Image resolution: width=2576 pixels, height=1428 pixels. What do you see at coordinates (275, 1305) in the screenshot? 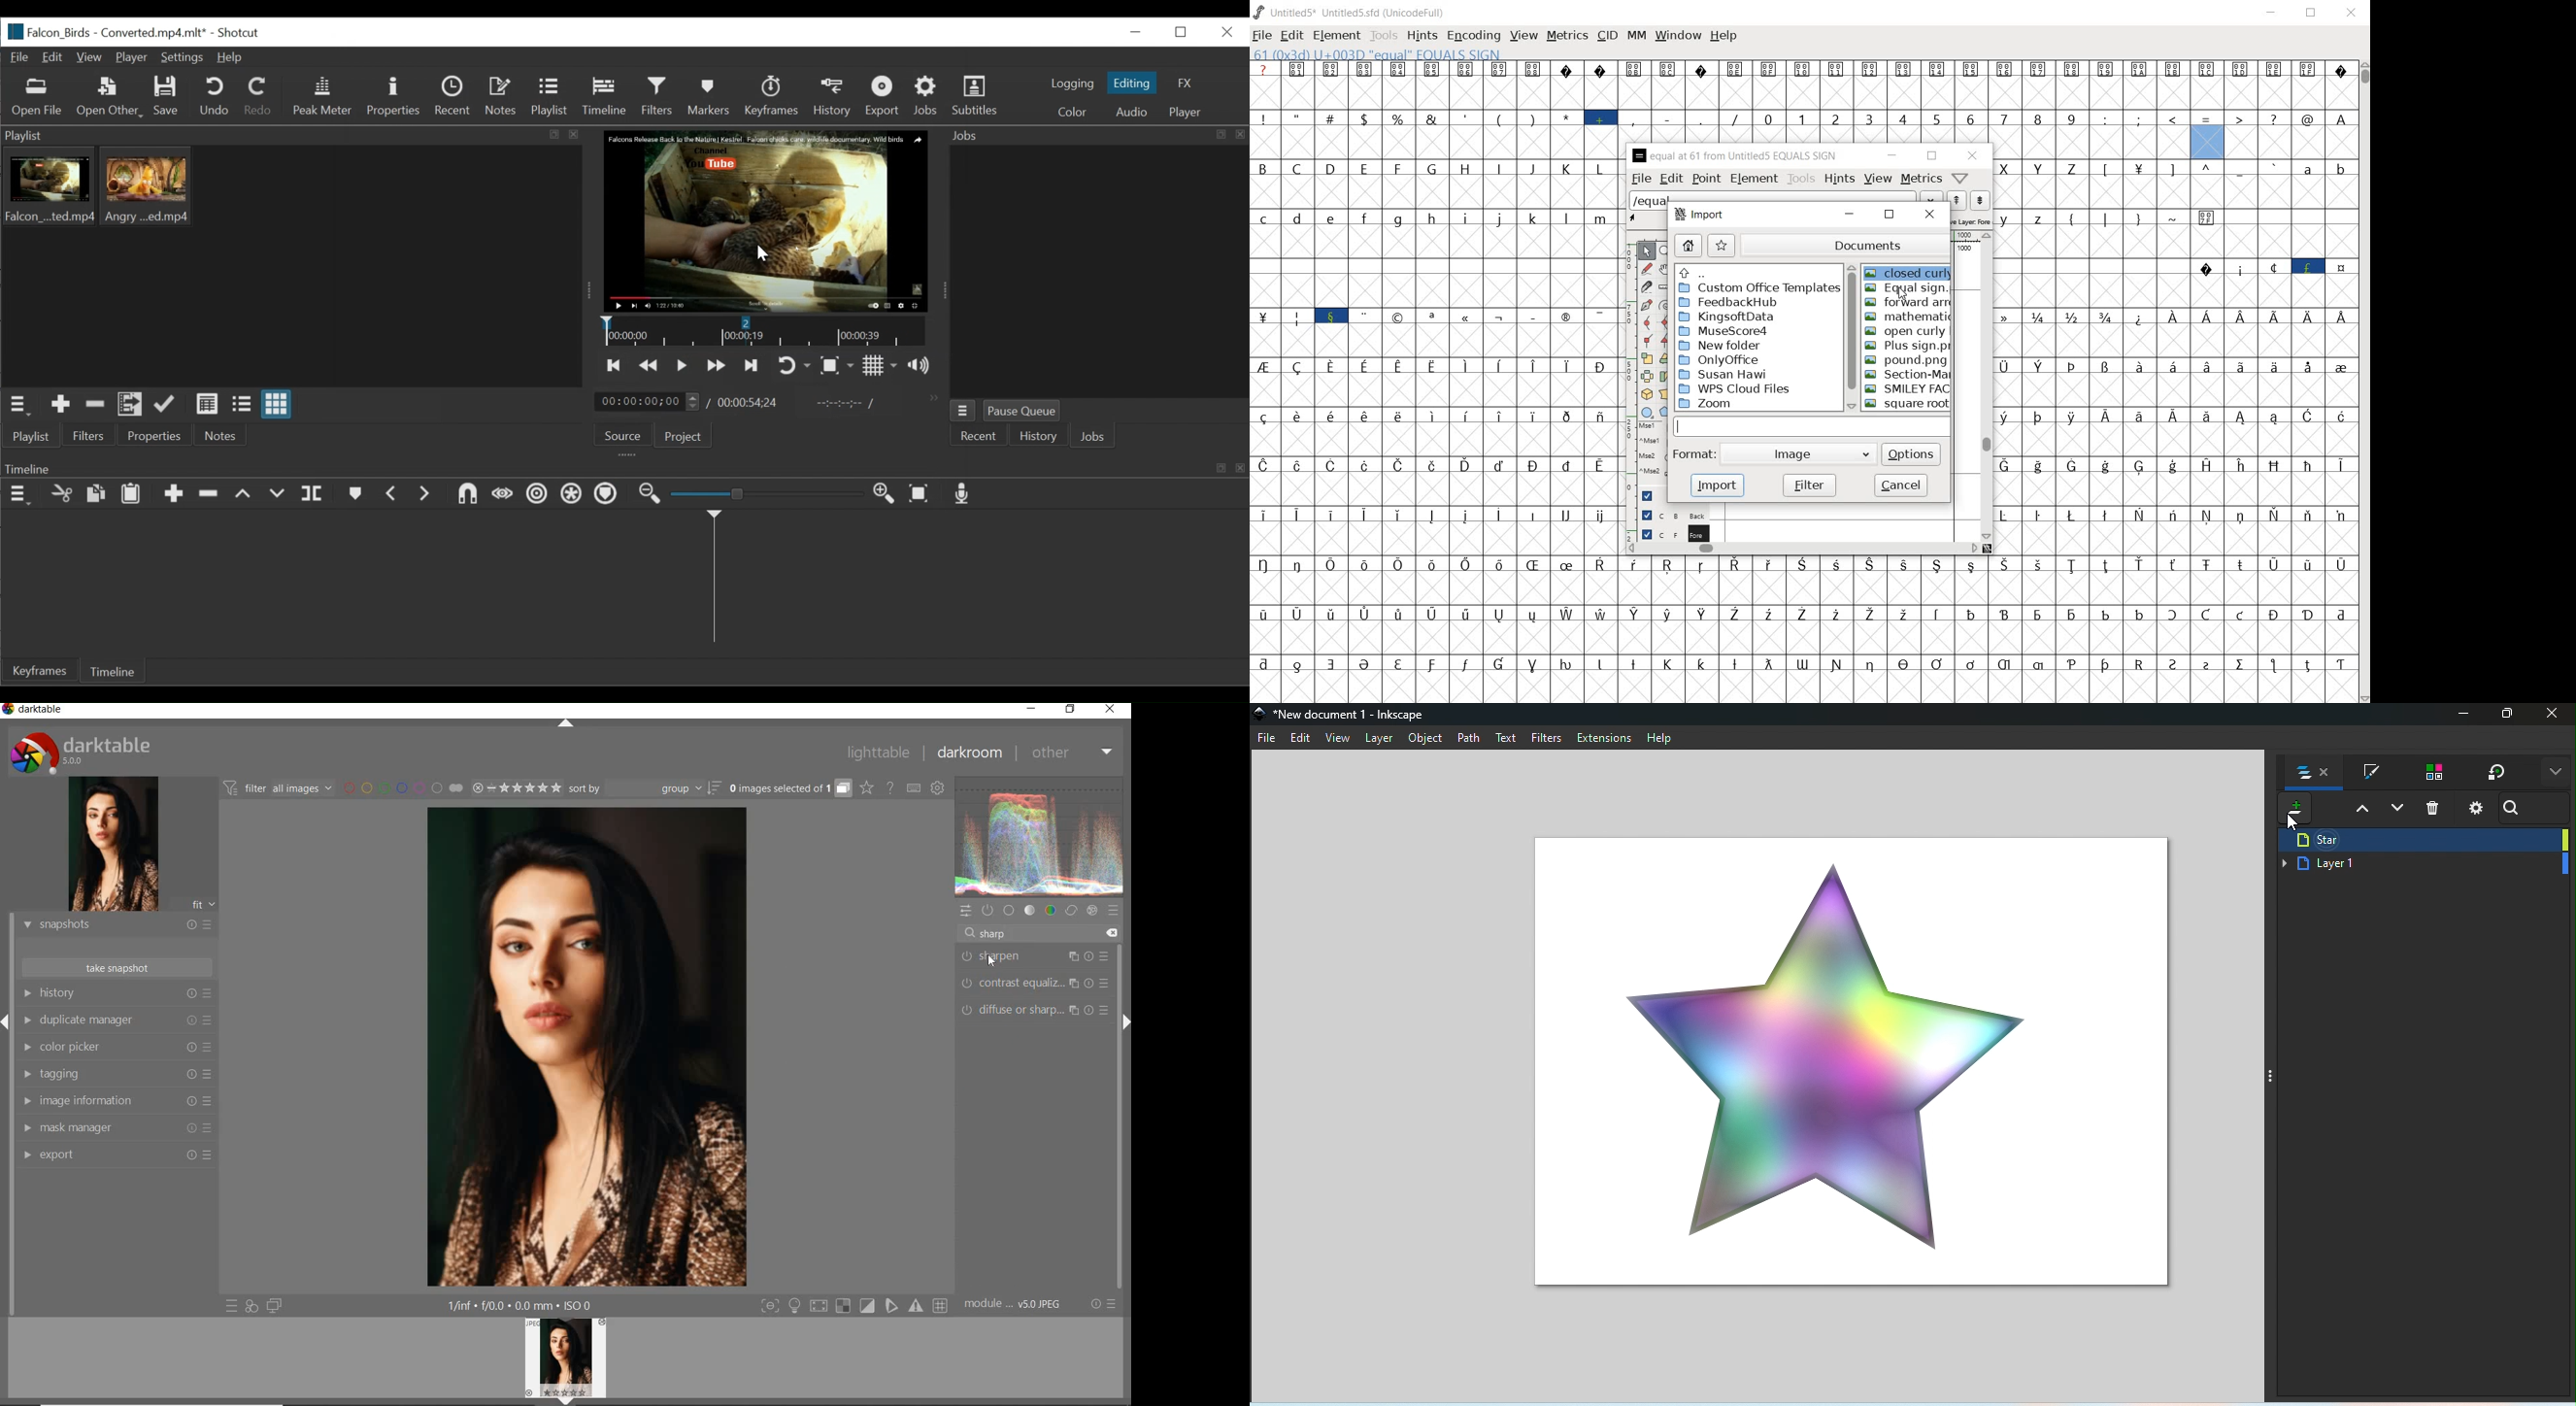
I see `display a second darkroom image window` at bounding box center [275, 1305].